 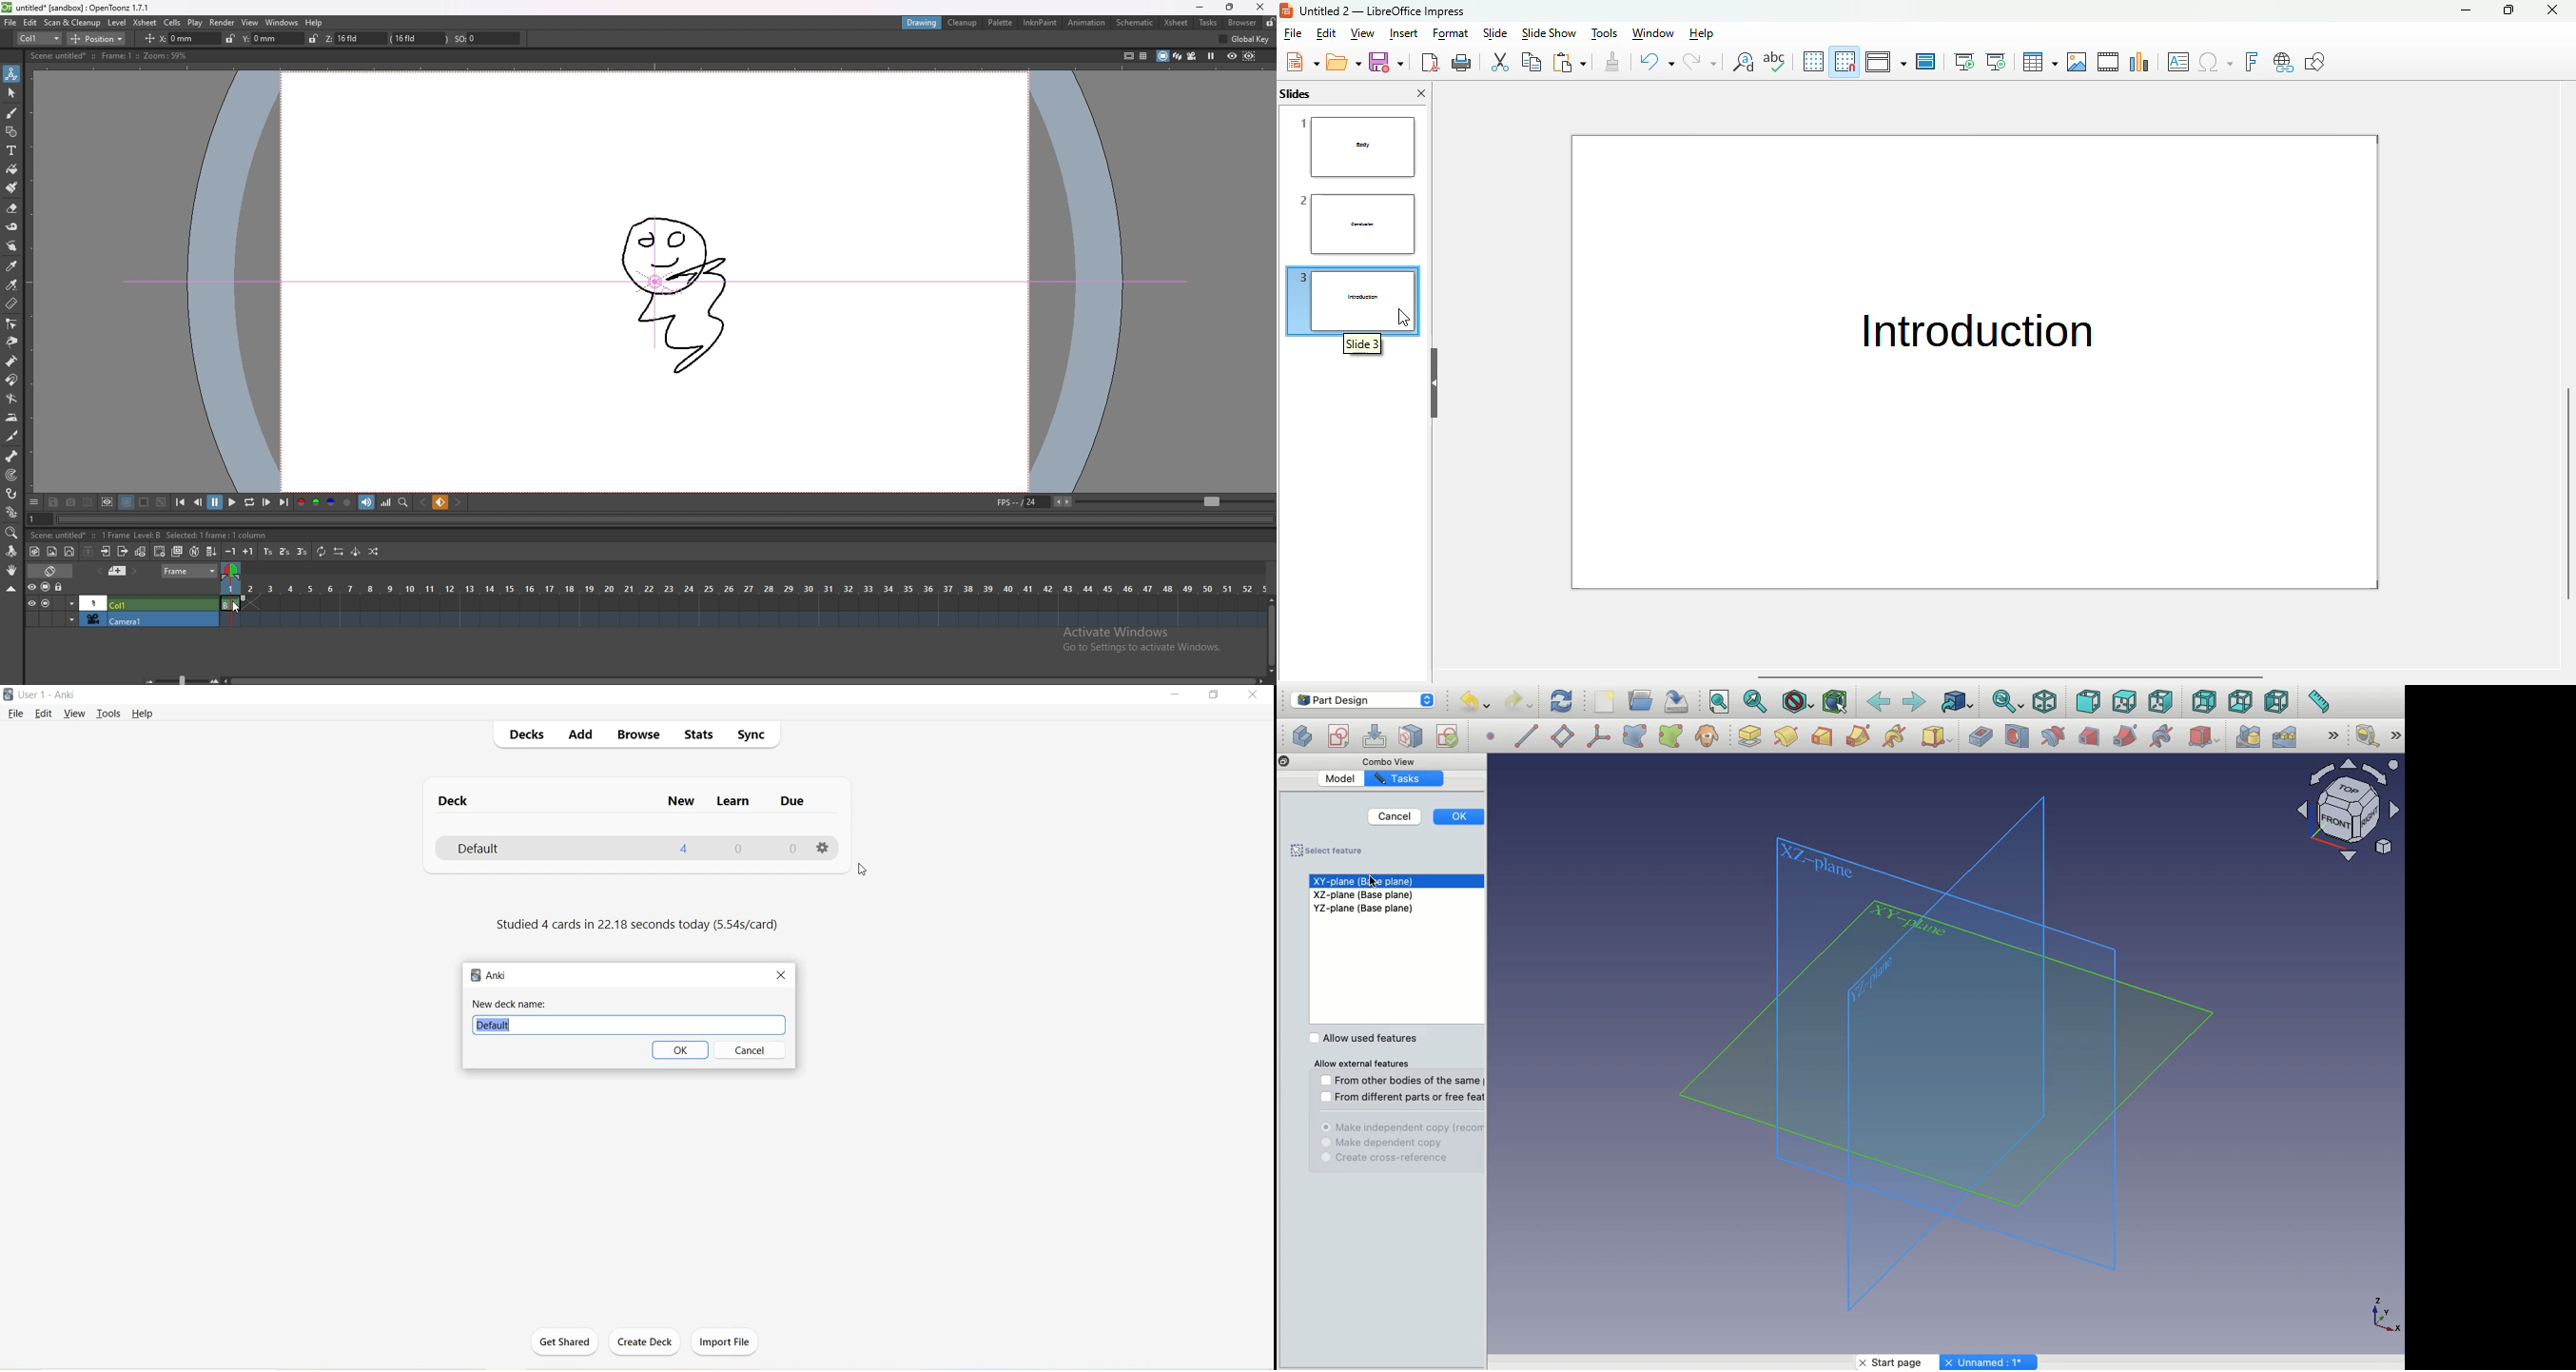 What do you see at coordinates (2140, 61) in the screenshot?
I see `insert chart` at bounding box center [2140, 61].